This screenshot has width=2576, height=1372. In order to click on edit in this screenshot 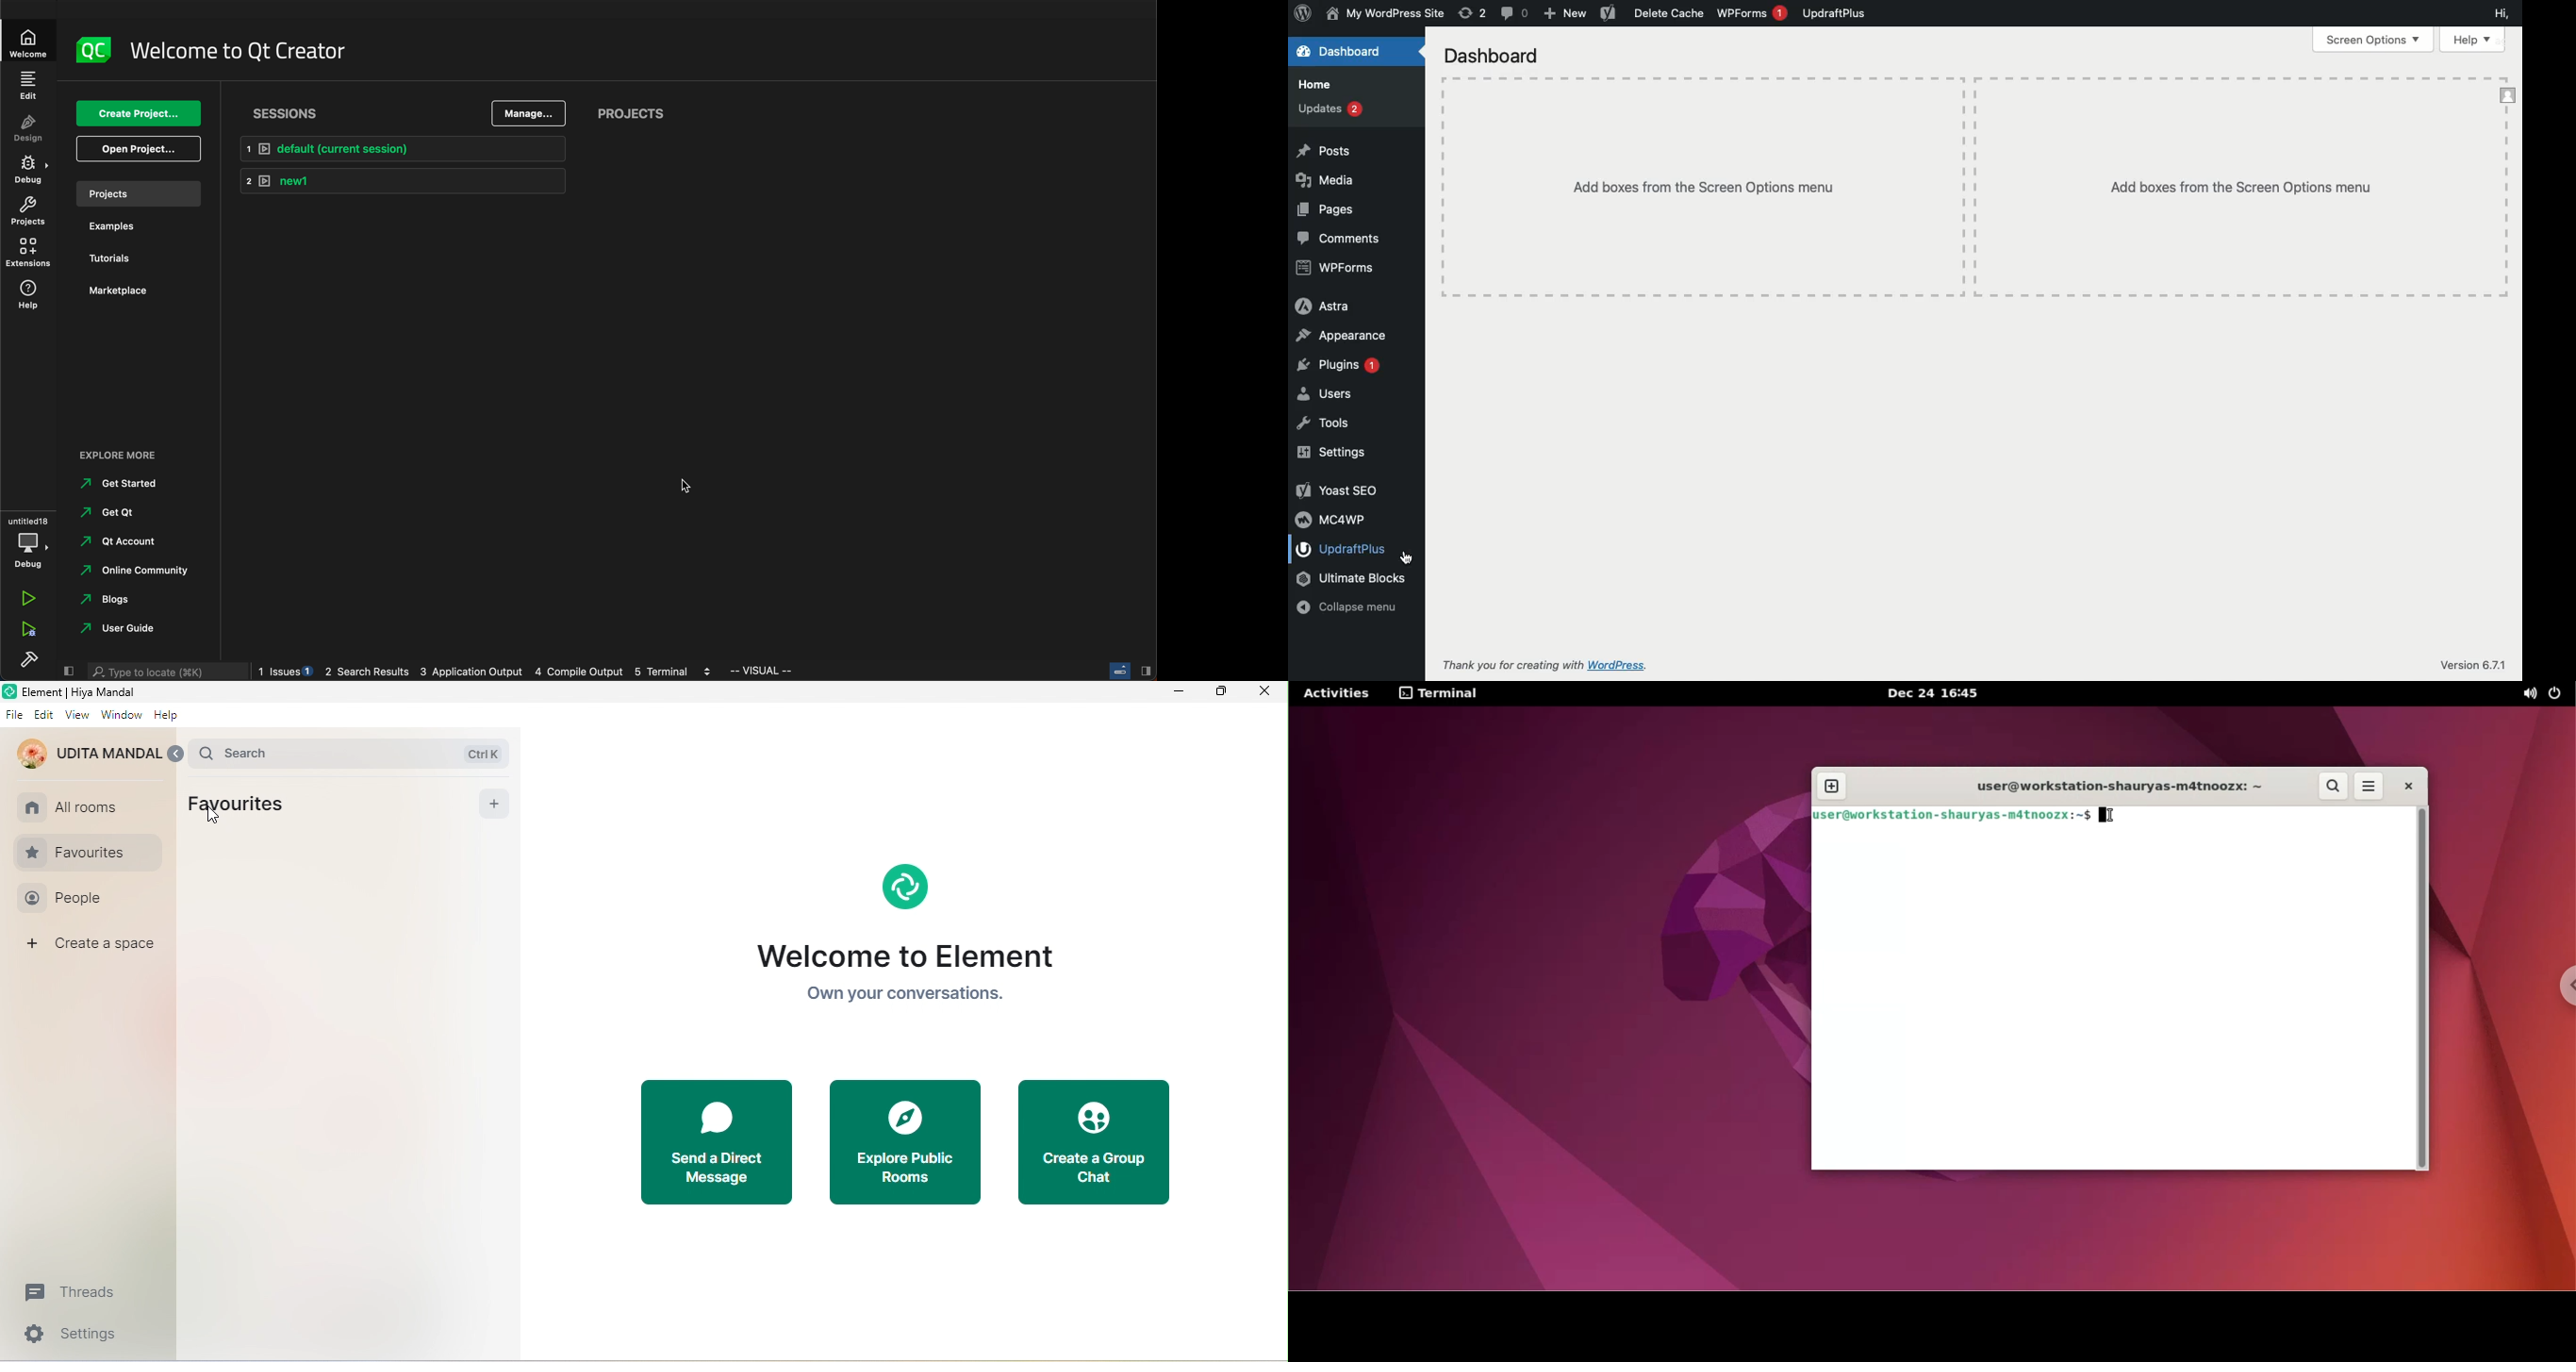, I will do `click(44, 715)`.